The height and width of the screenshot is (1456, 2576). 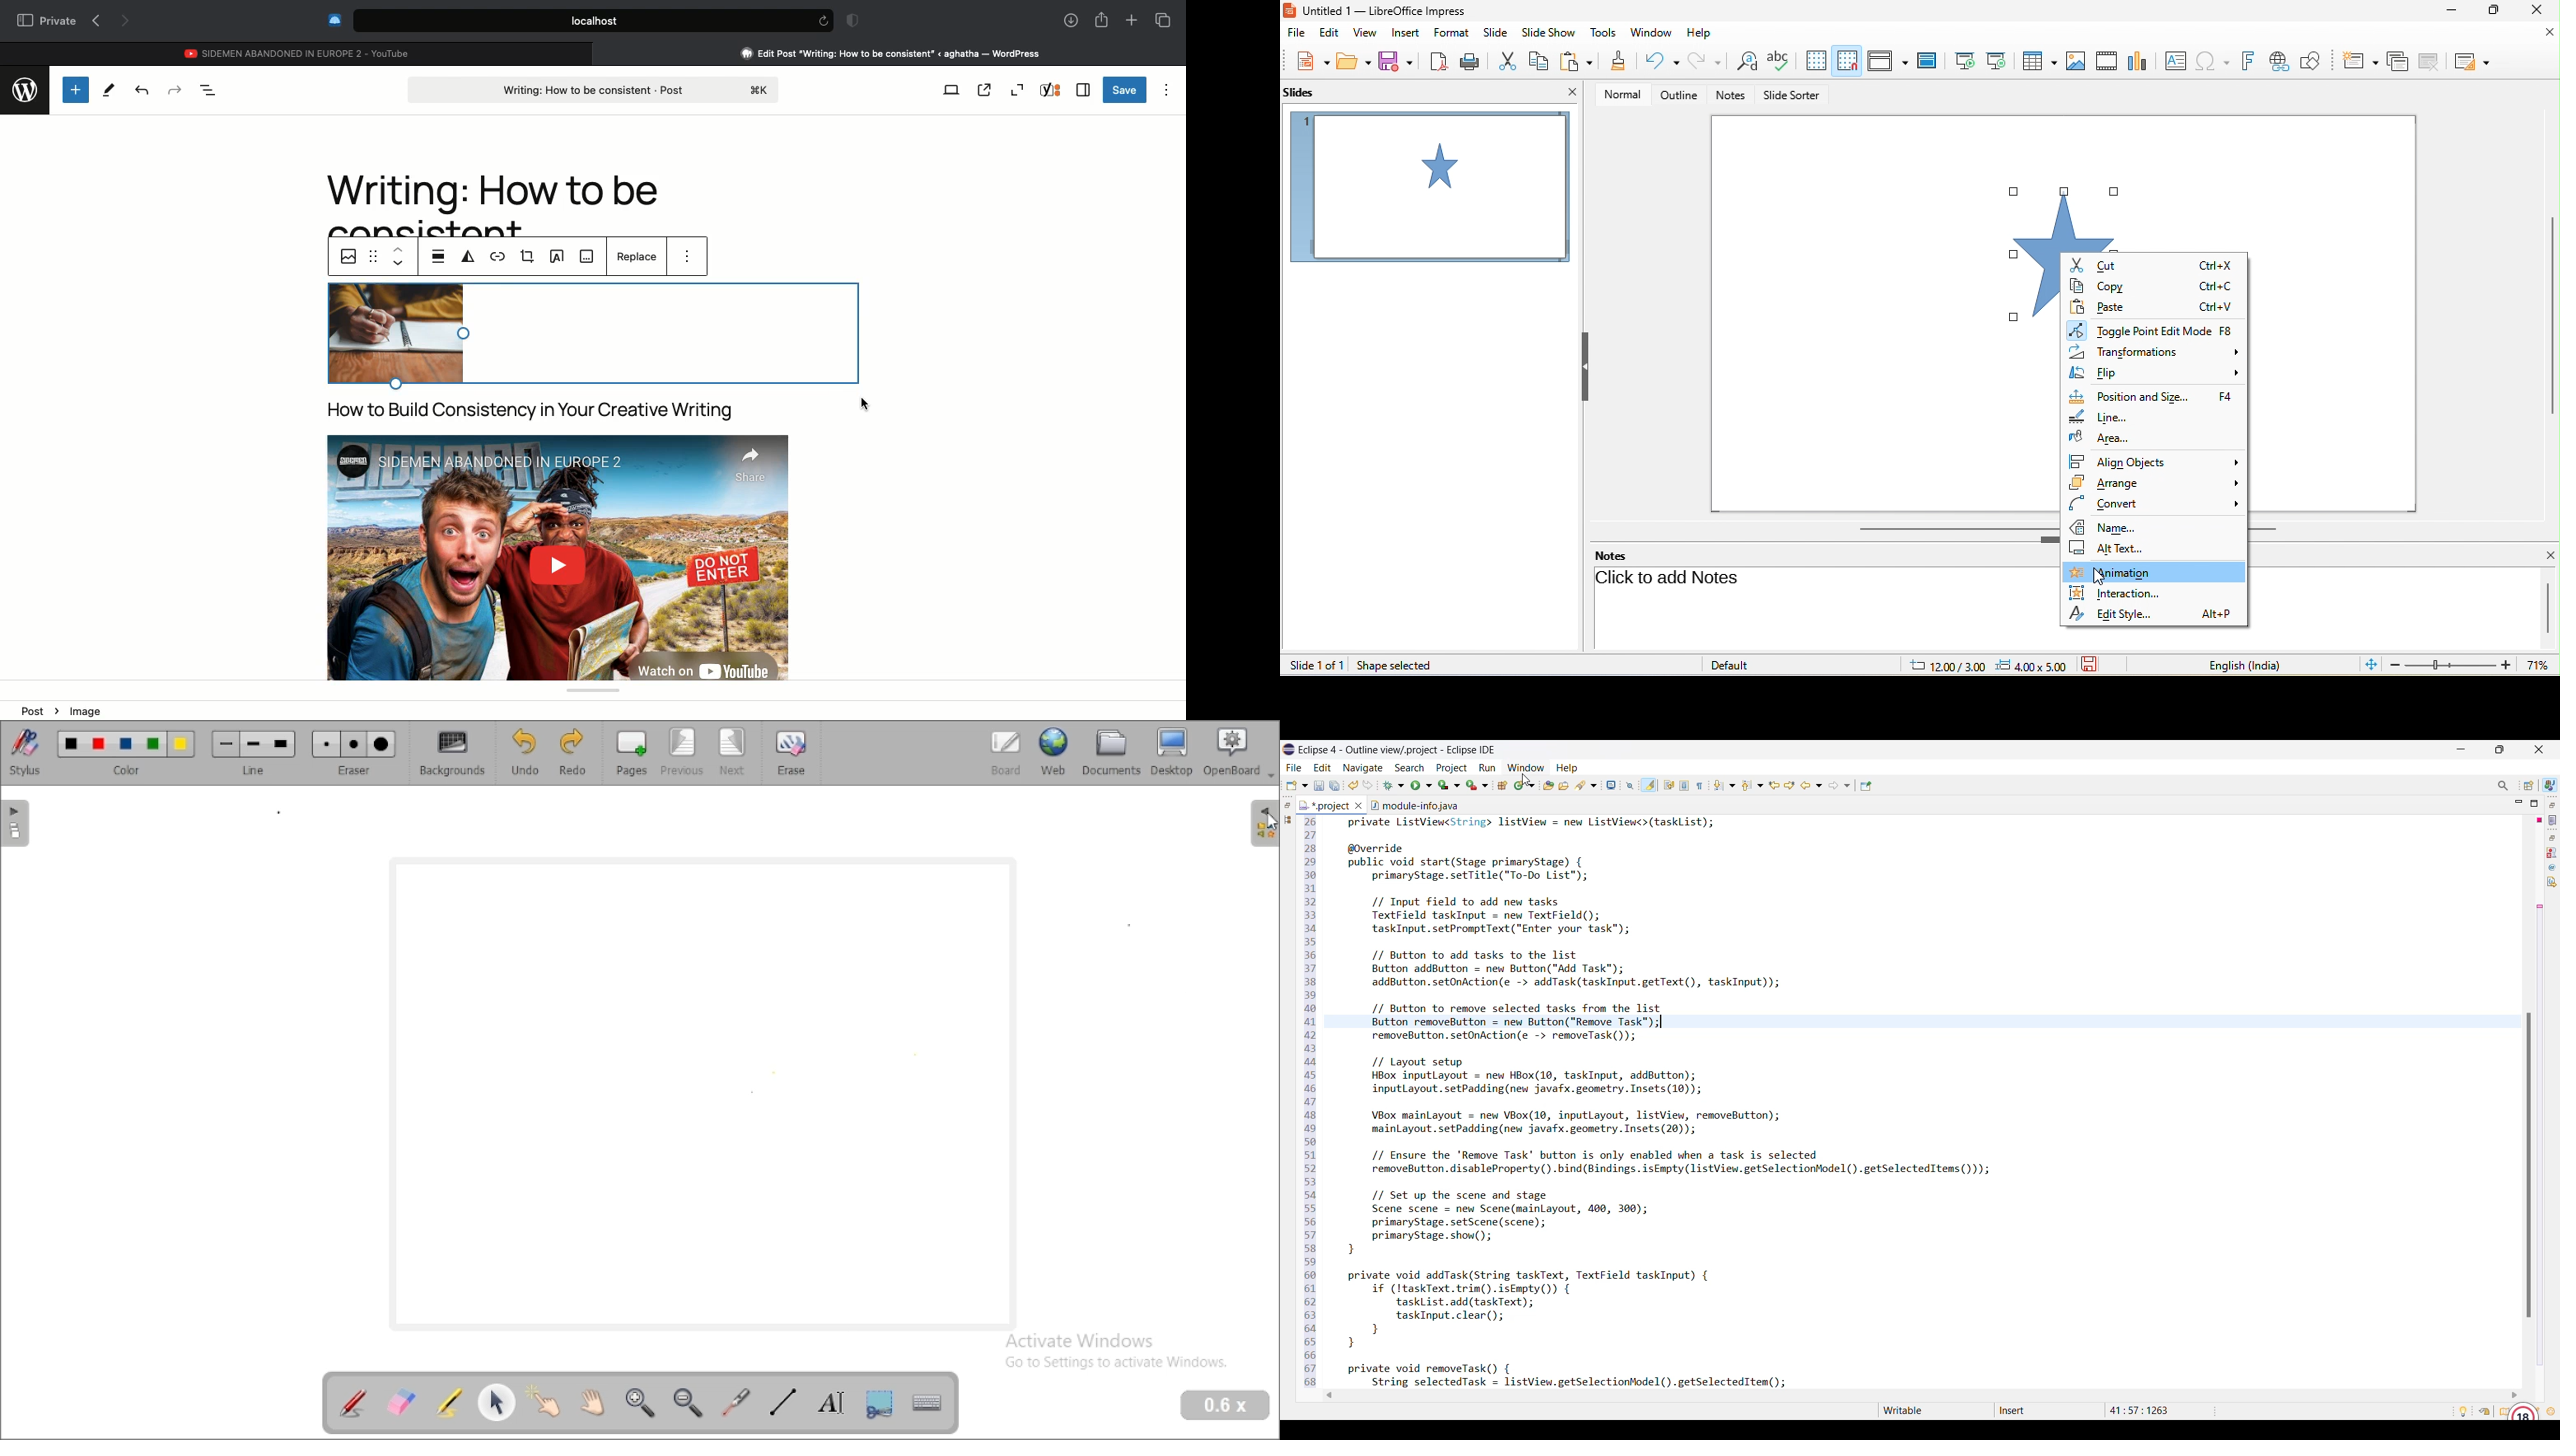 What do you see at coordinates (2101, 665) in the screenshot?
I see `the document has not been modified since the last save` at bounding box center [2101, 665].